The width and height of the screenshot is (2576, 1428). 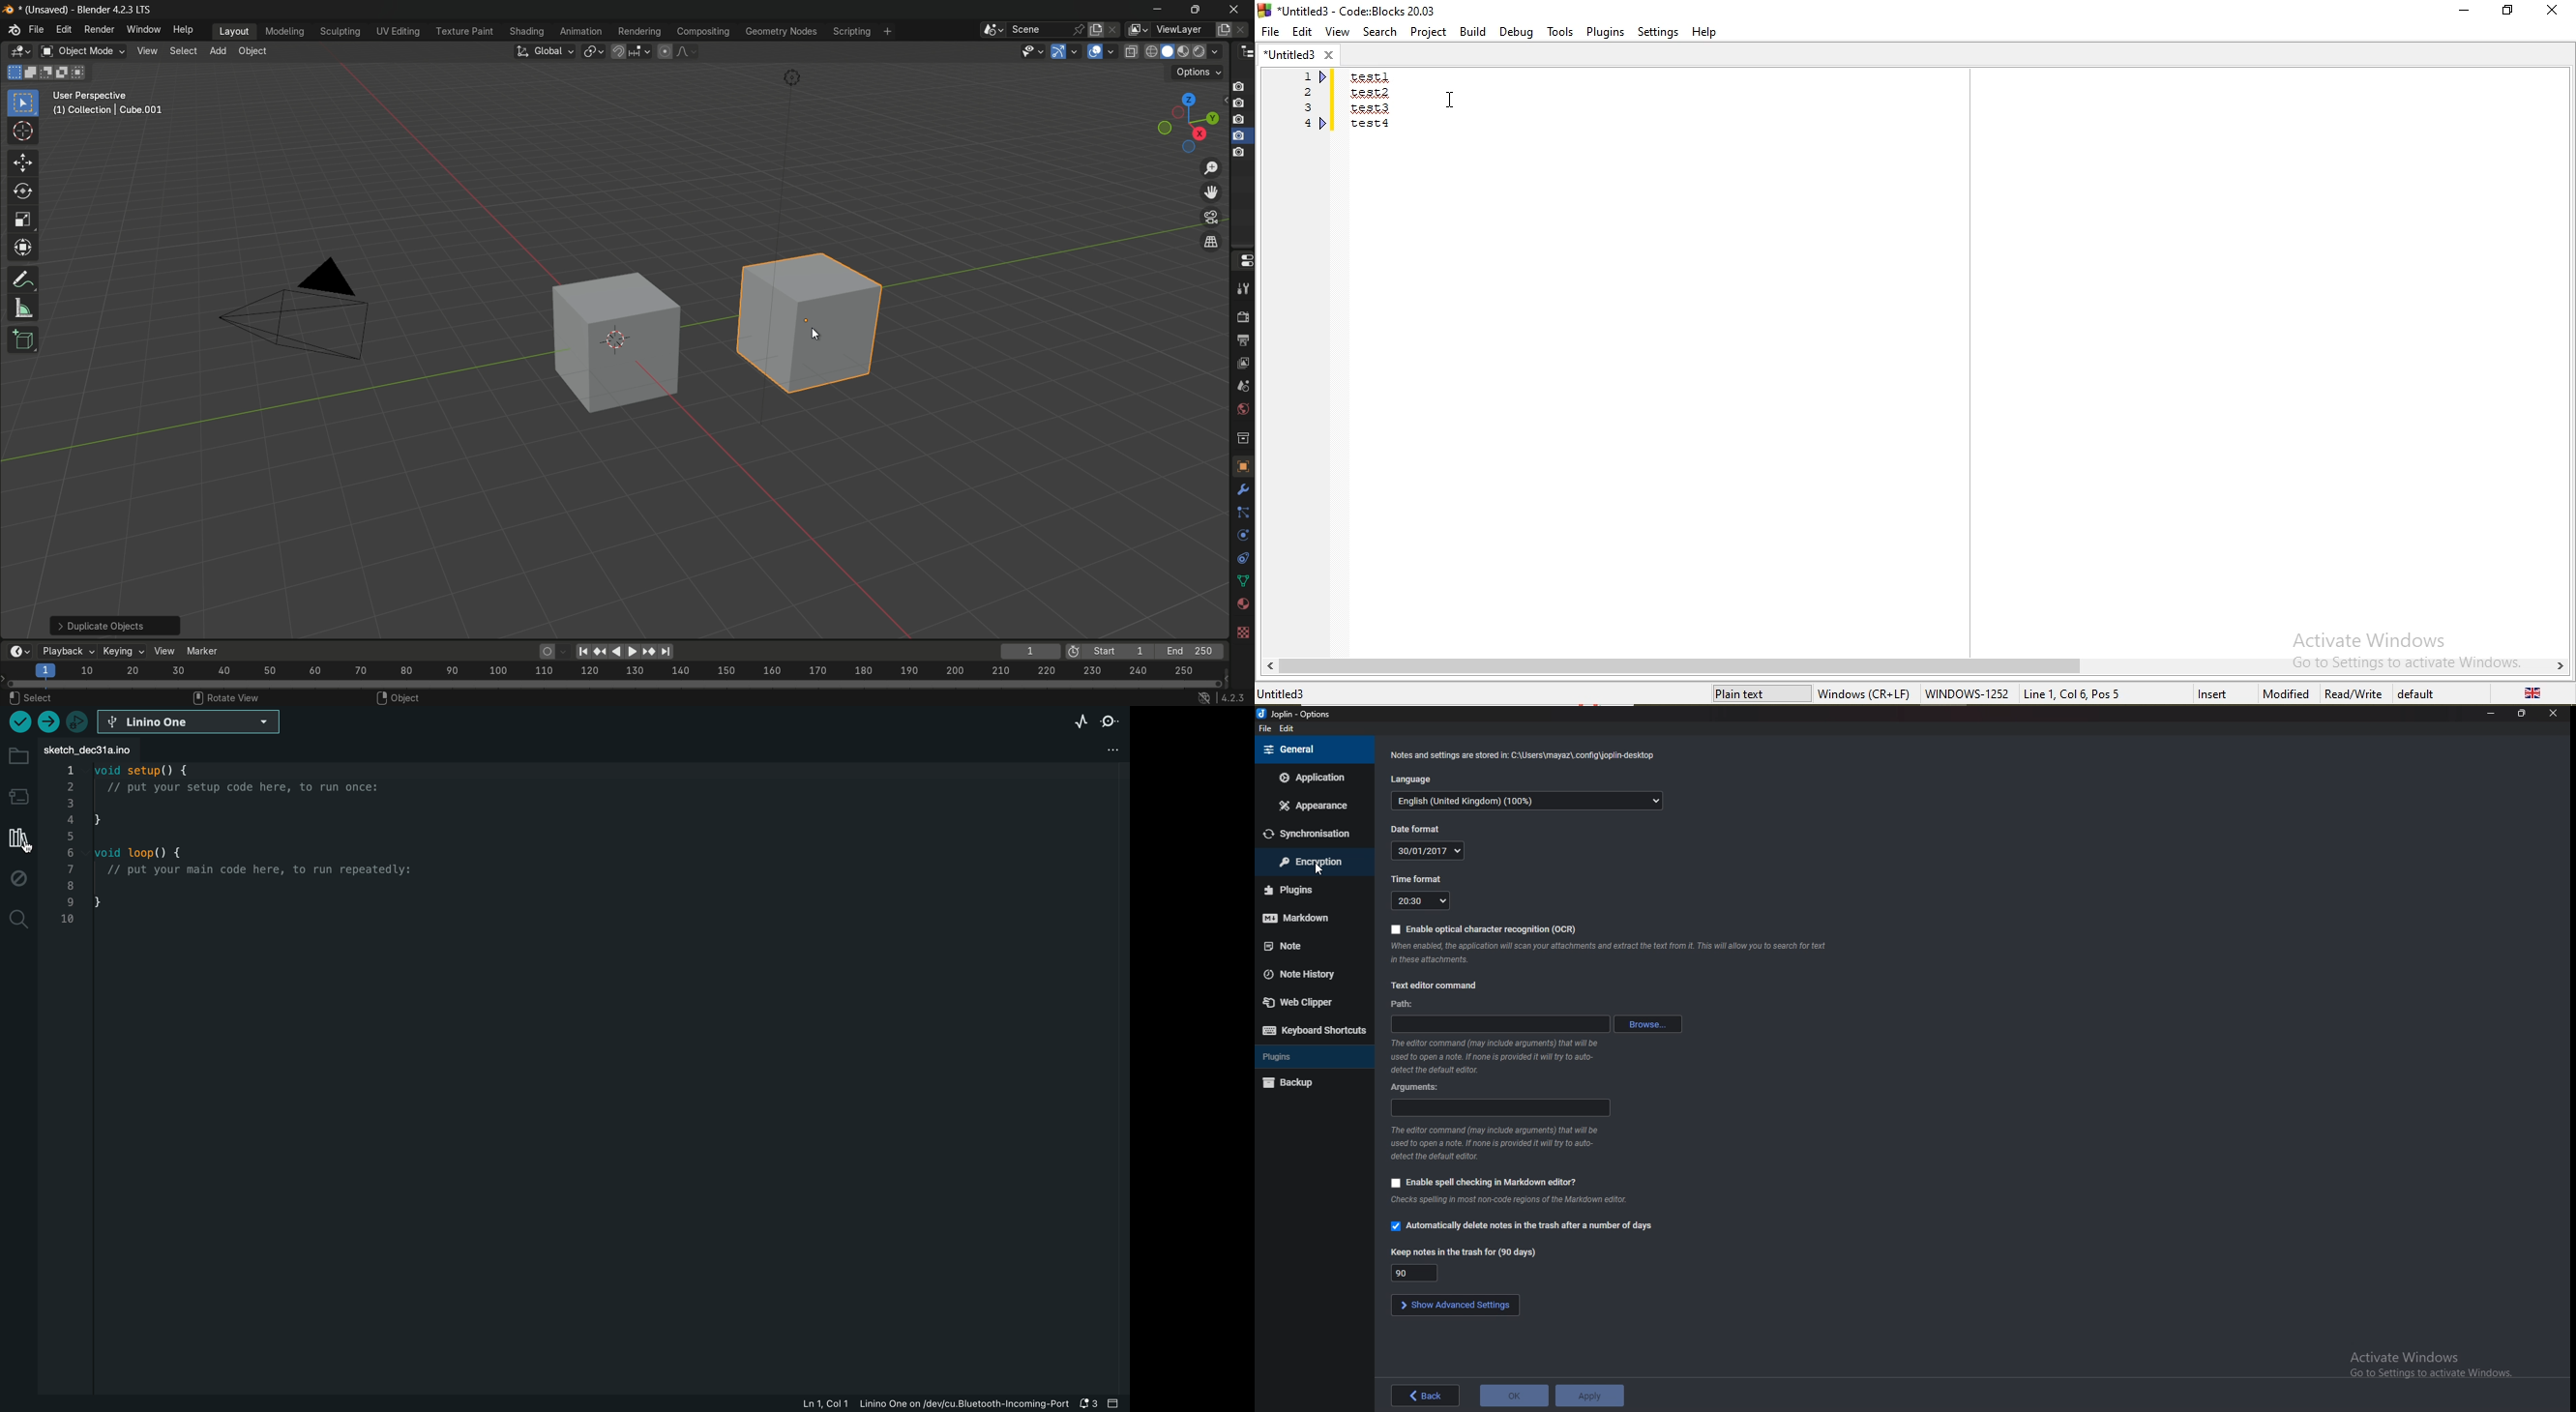 I want to click on serial monitor, so click(x=1112, y=724).